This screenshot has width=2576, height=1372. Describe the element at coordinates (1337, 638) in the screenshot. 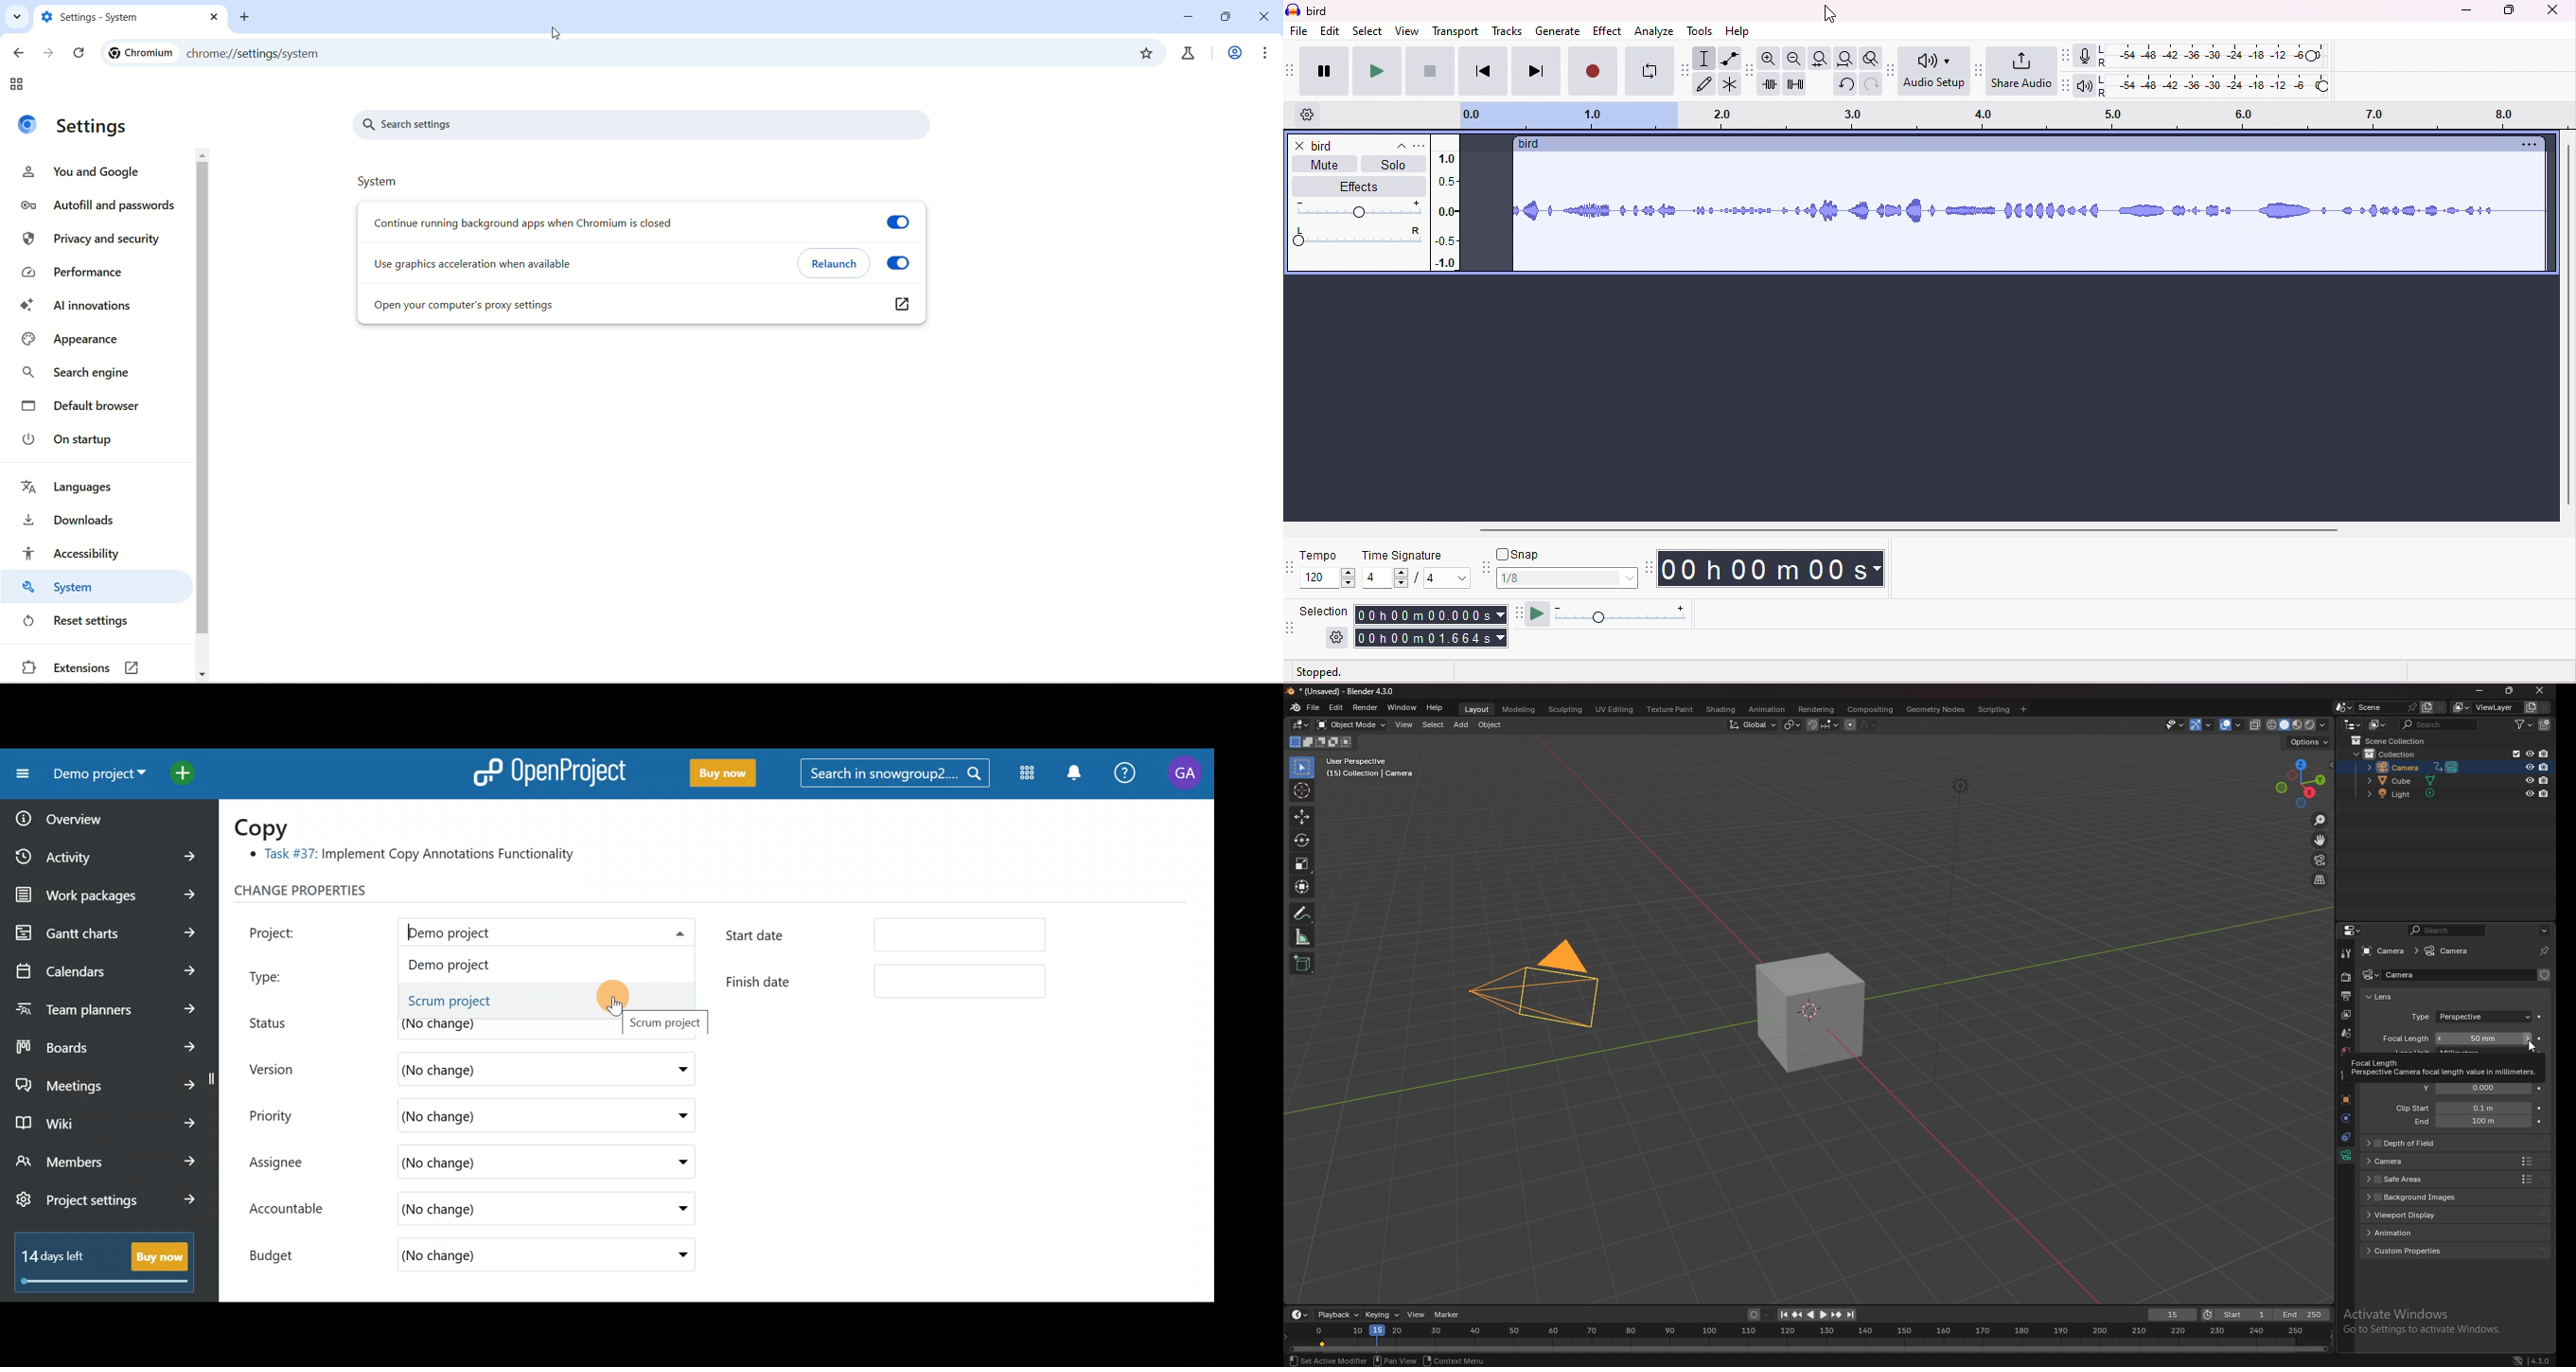

I see `selection options` at that location.